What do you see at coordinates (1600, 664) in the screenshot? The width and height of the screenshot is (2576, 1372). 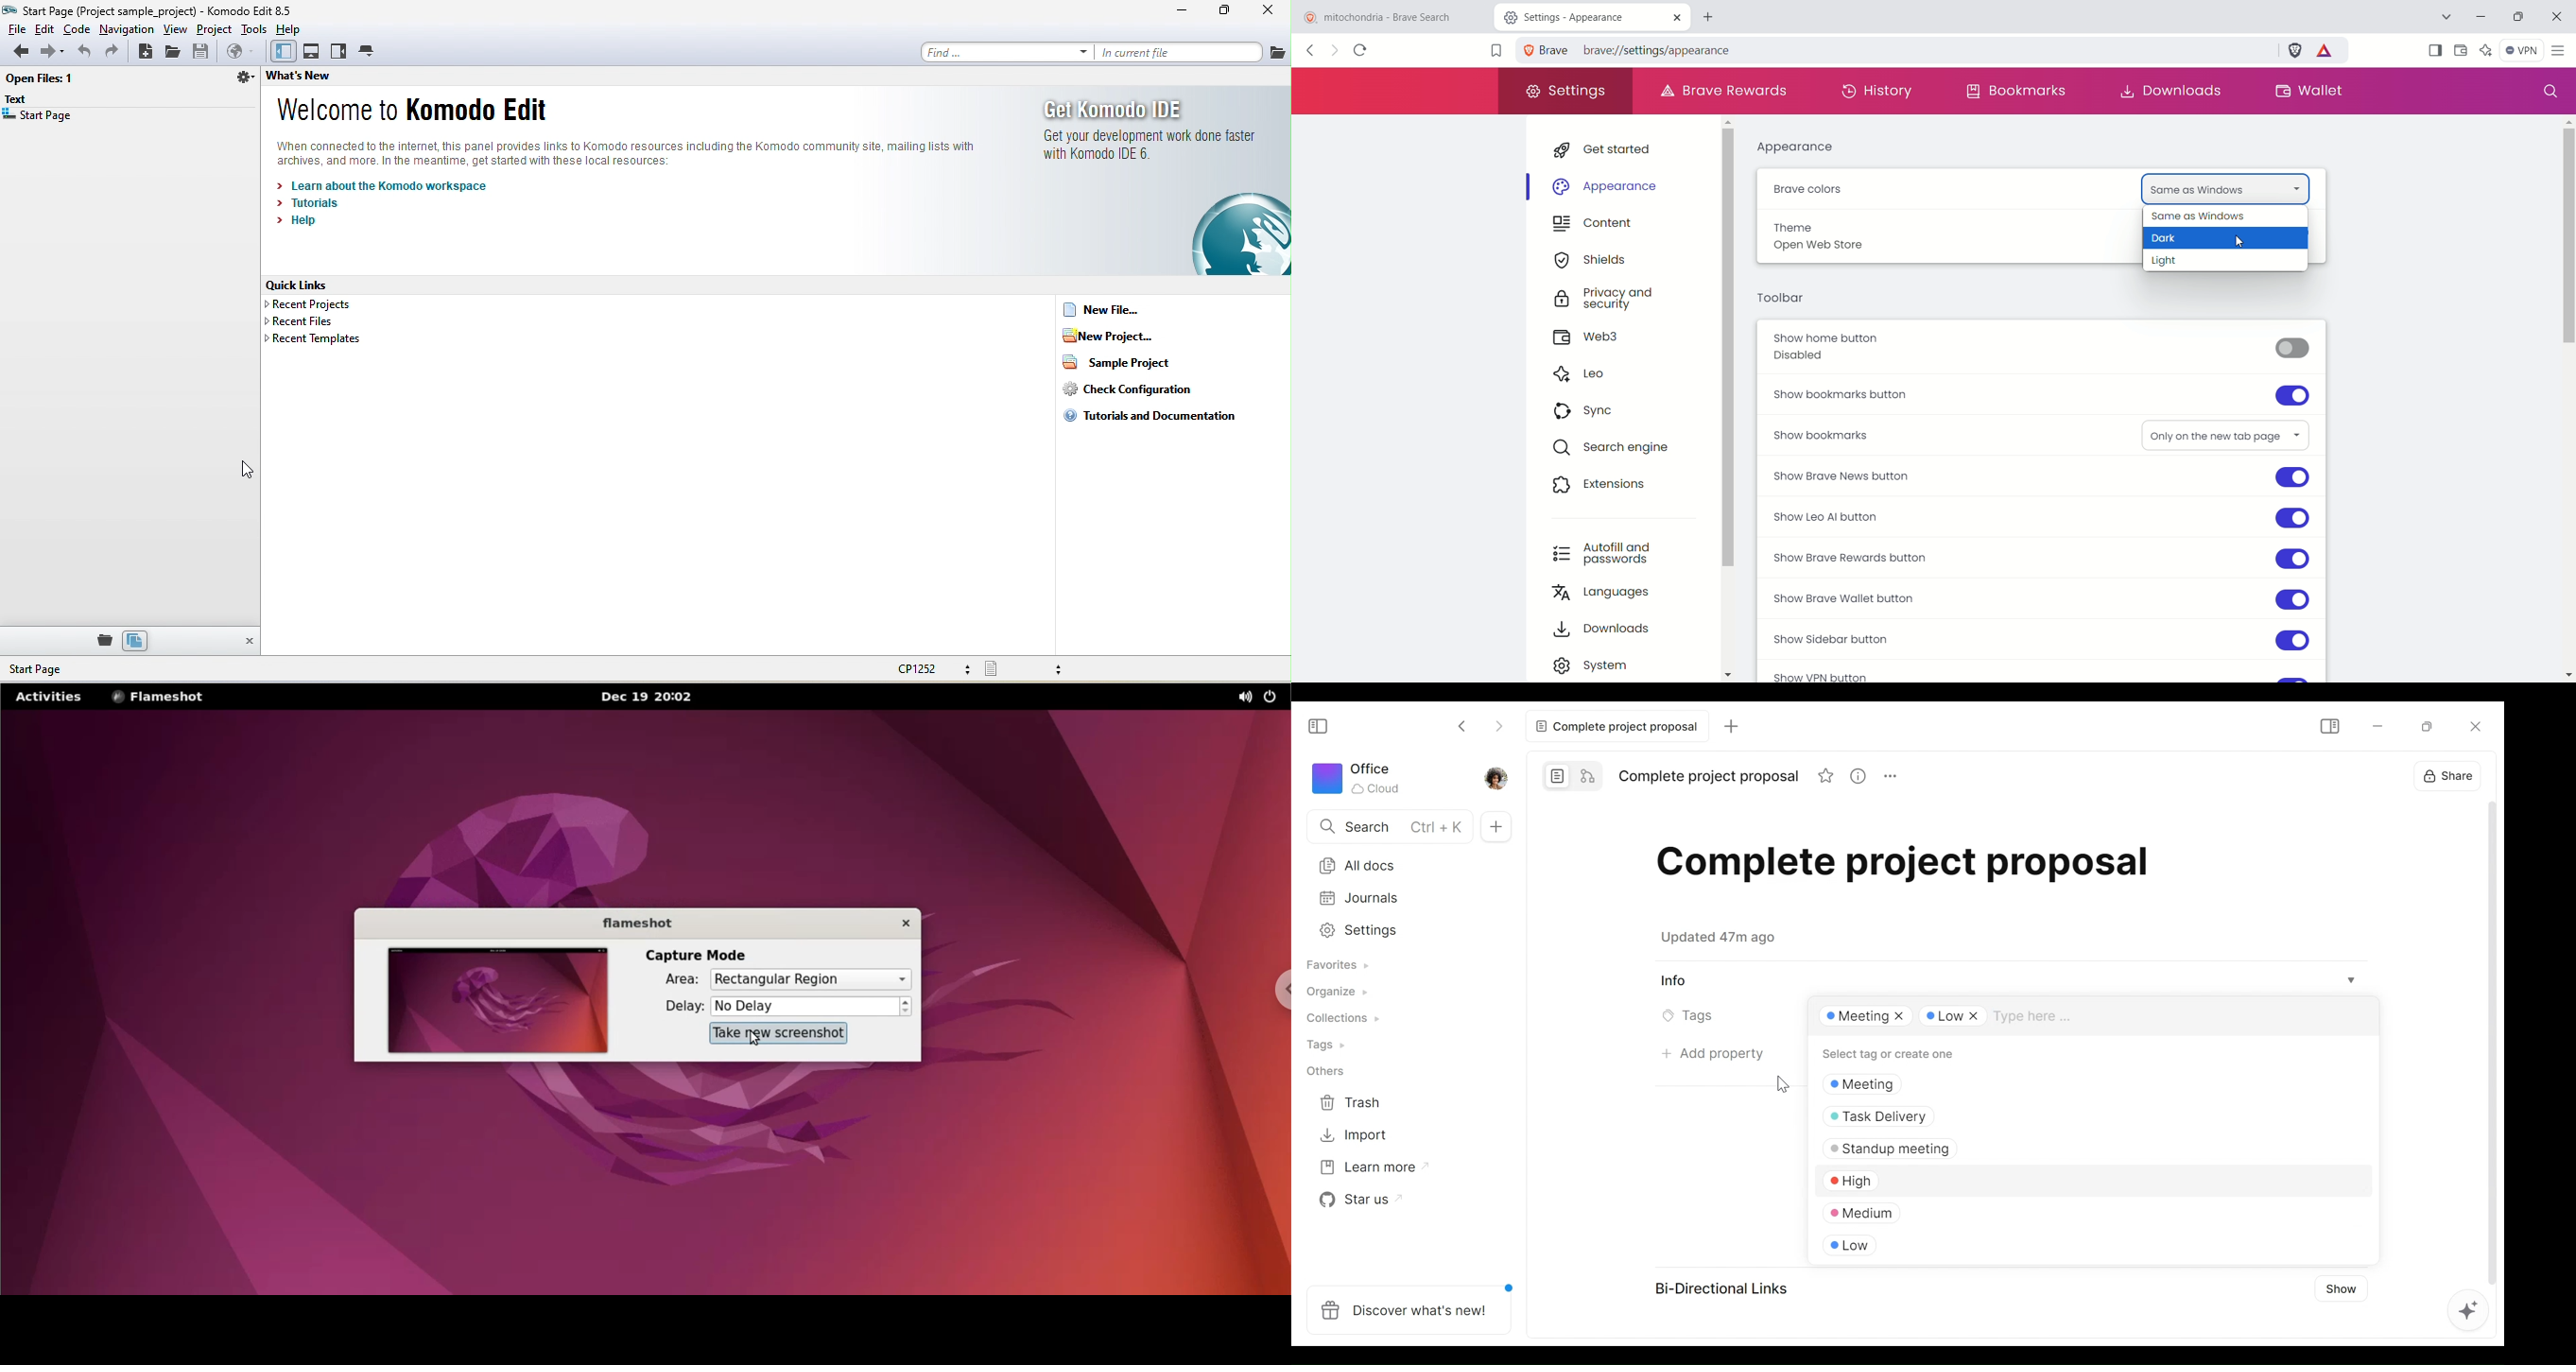 I see `system` at bounding box center [1600, 664].